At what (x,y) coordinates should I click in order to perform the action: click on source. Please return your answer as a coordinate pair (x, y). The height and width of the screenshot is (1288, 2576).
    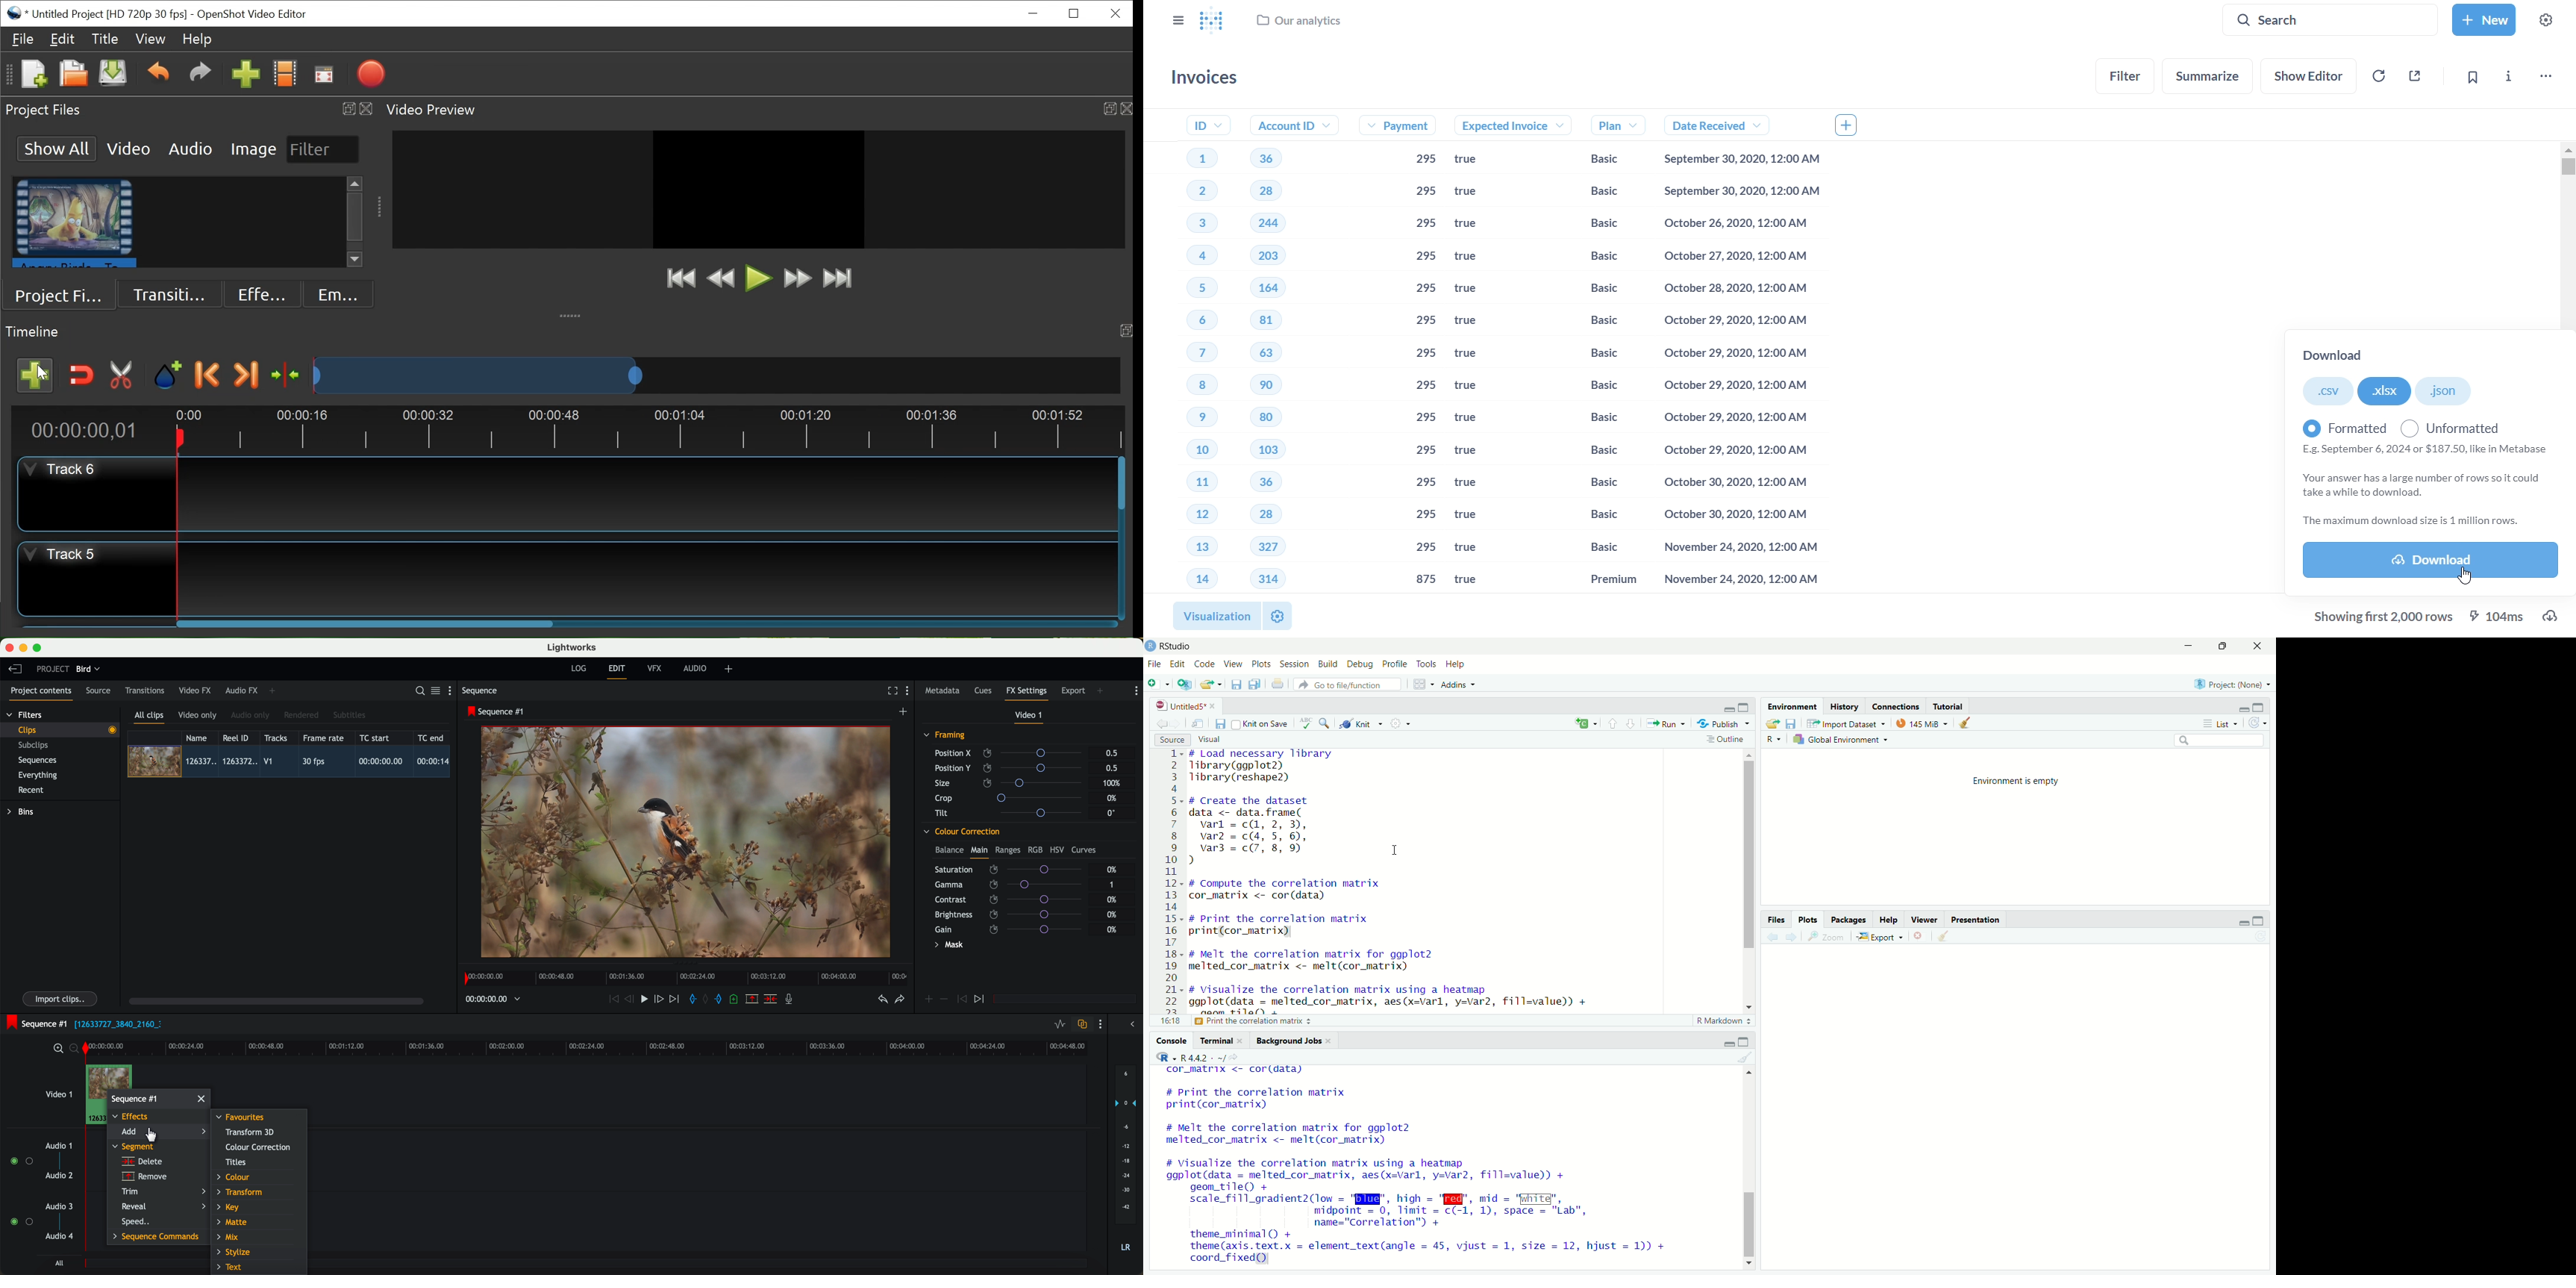
    Looking at the image, I should click on (1172, 740).